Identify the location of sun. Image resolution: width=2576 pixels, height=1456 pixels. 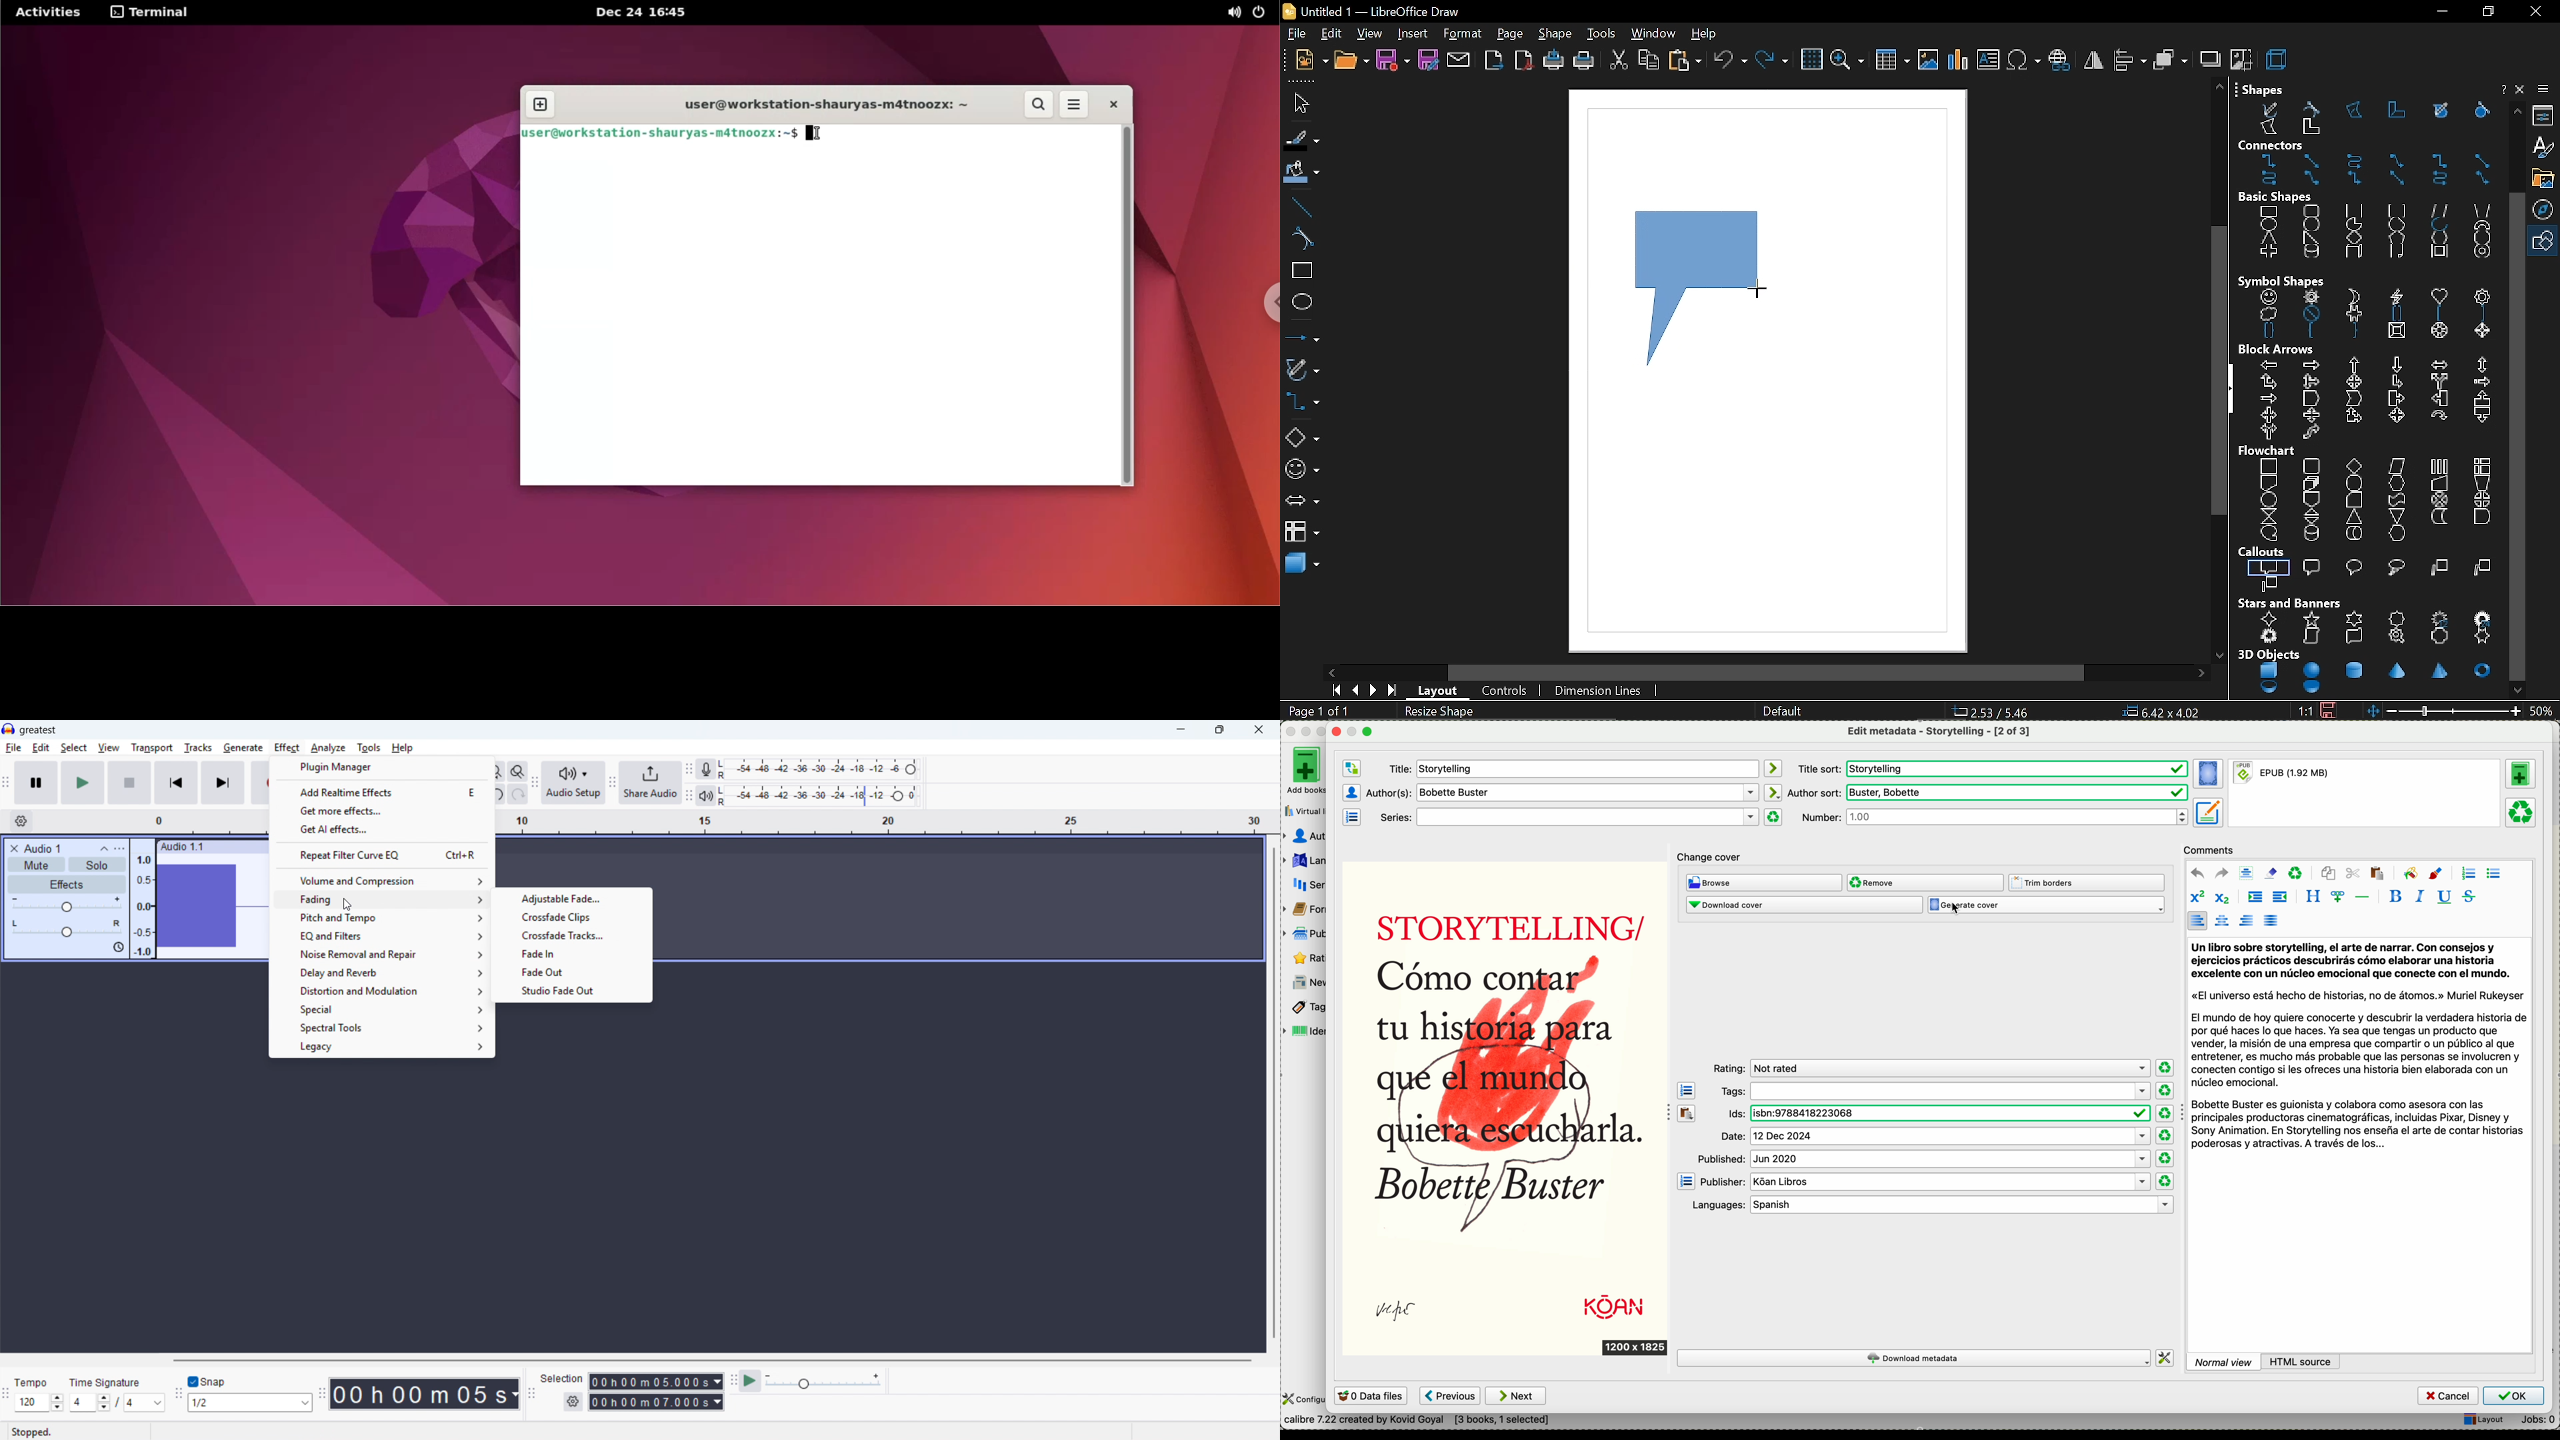
(2312, 297).